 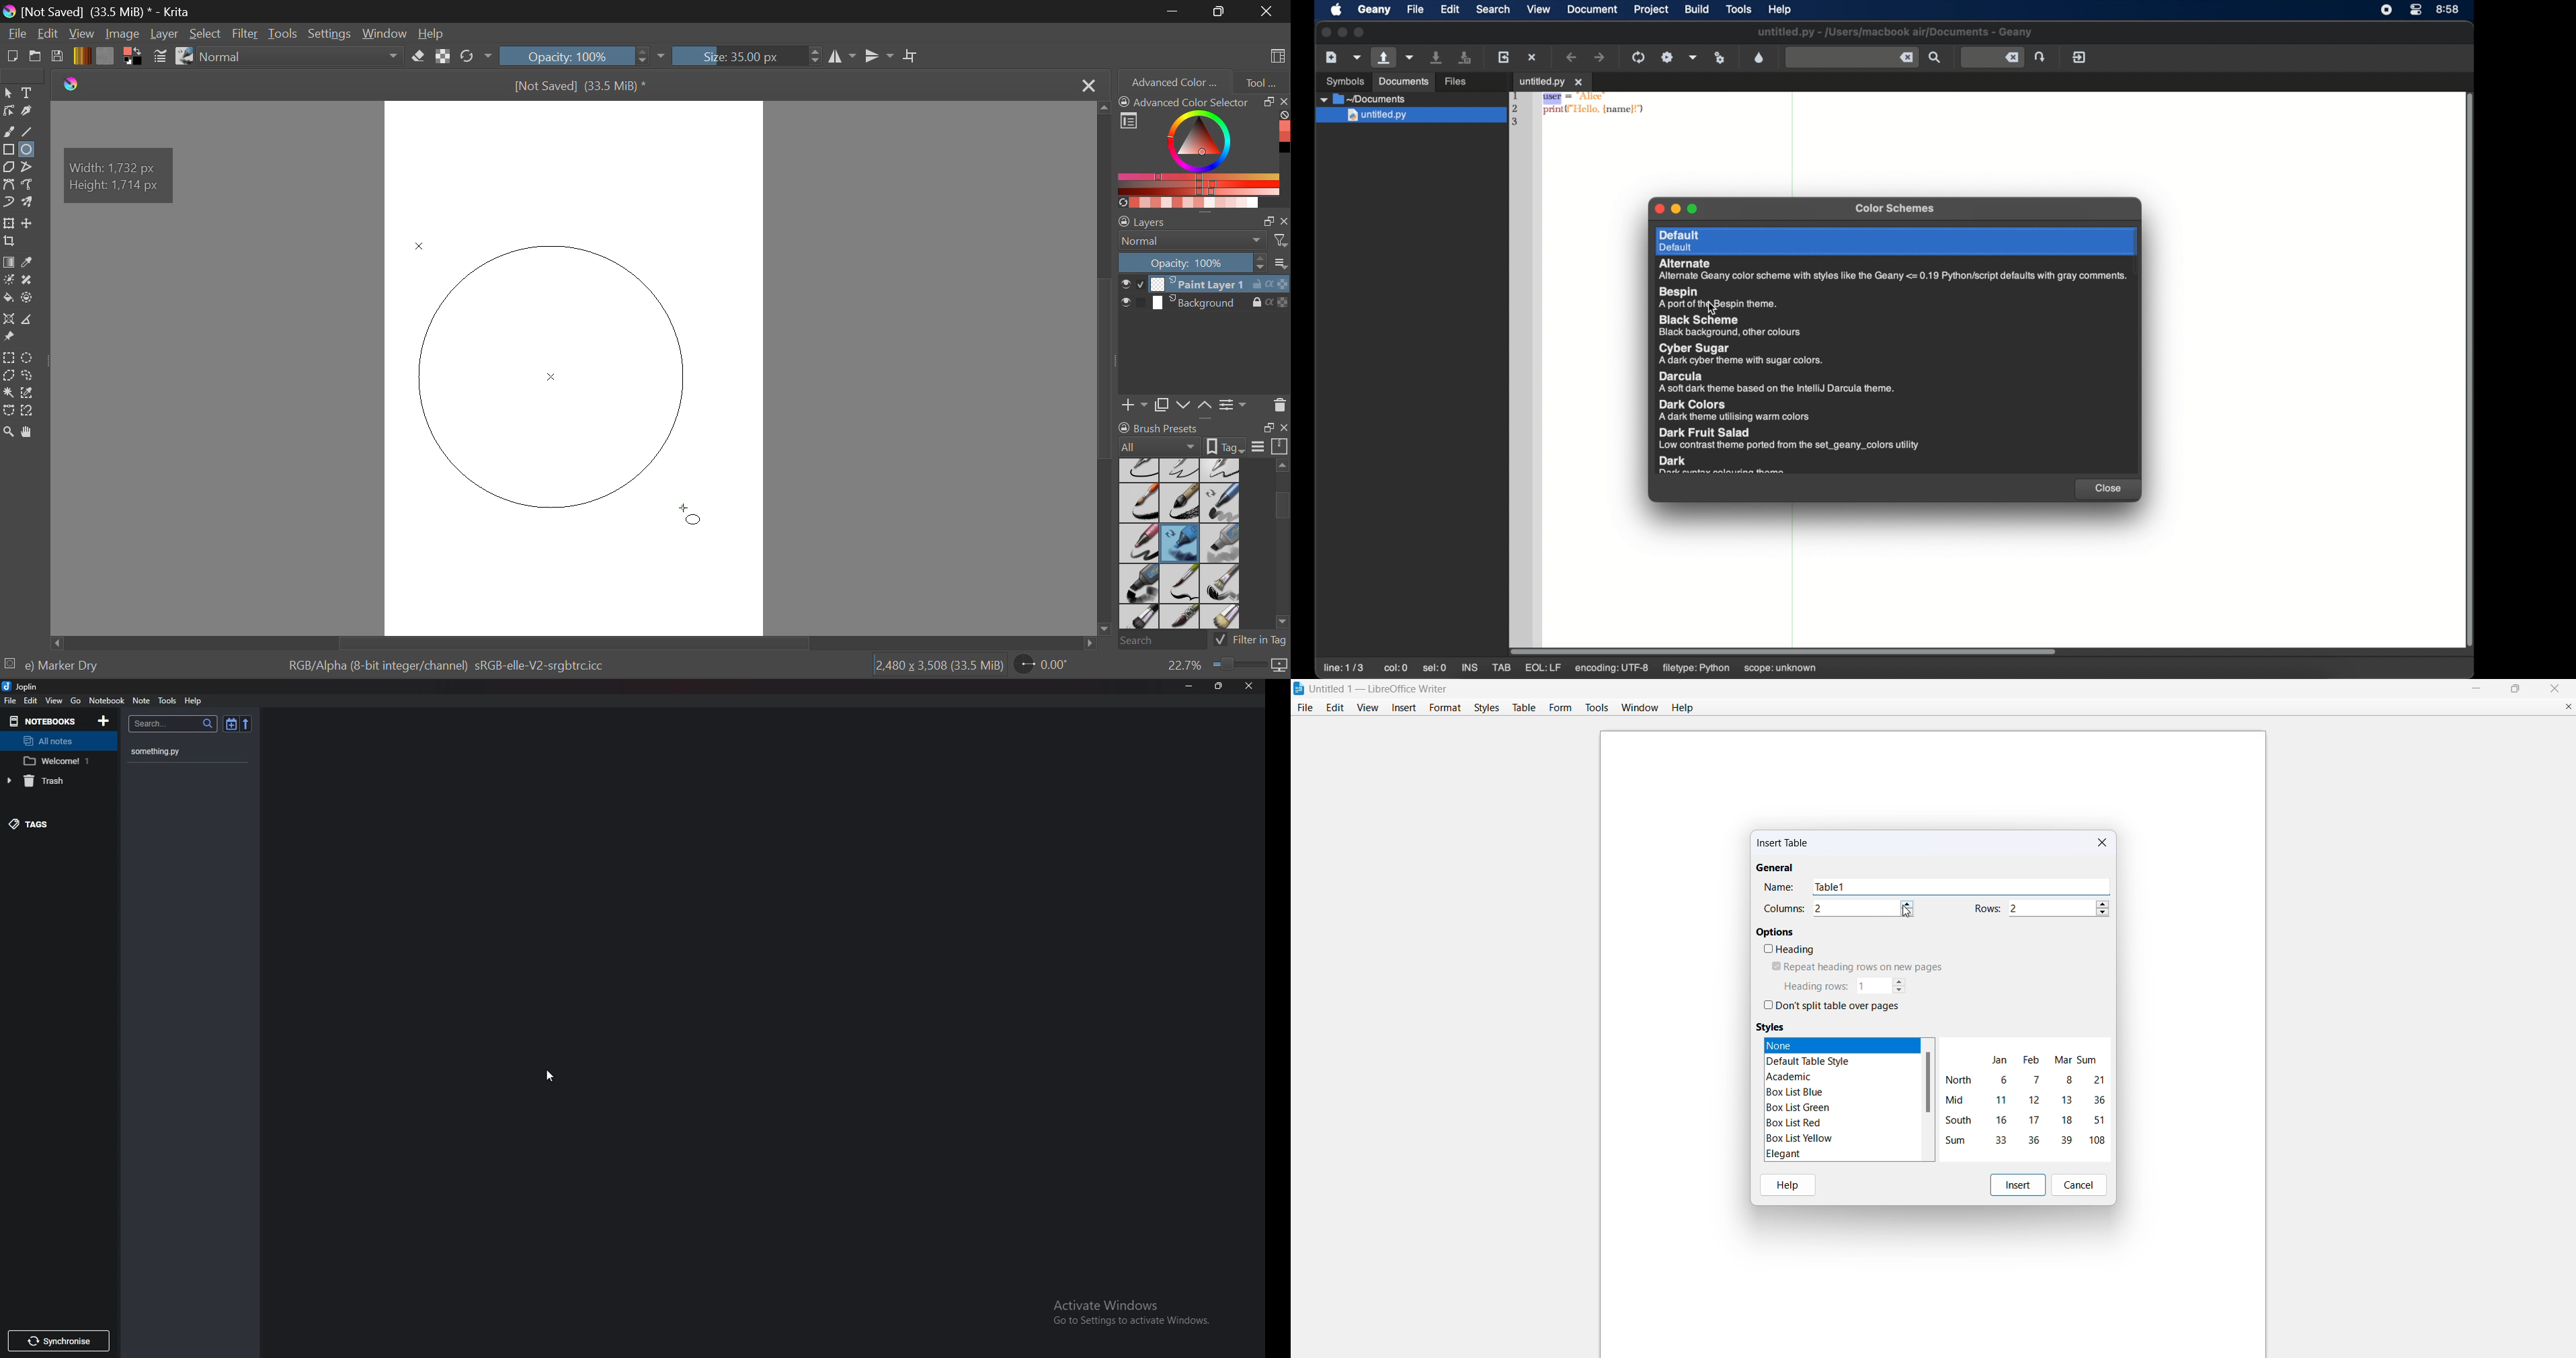 I want to click on file, so click(x=1303, y=708).